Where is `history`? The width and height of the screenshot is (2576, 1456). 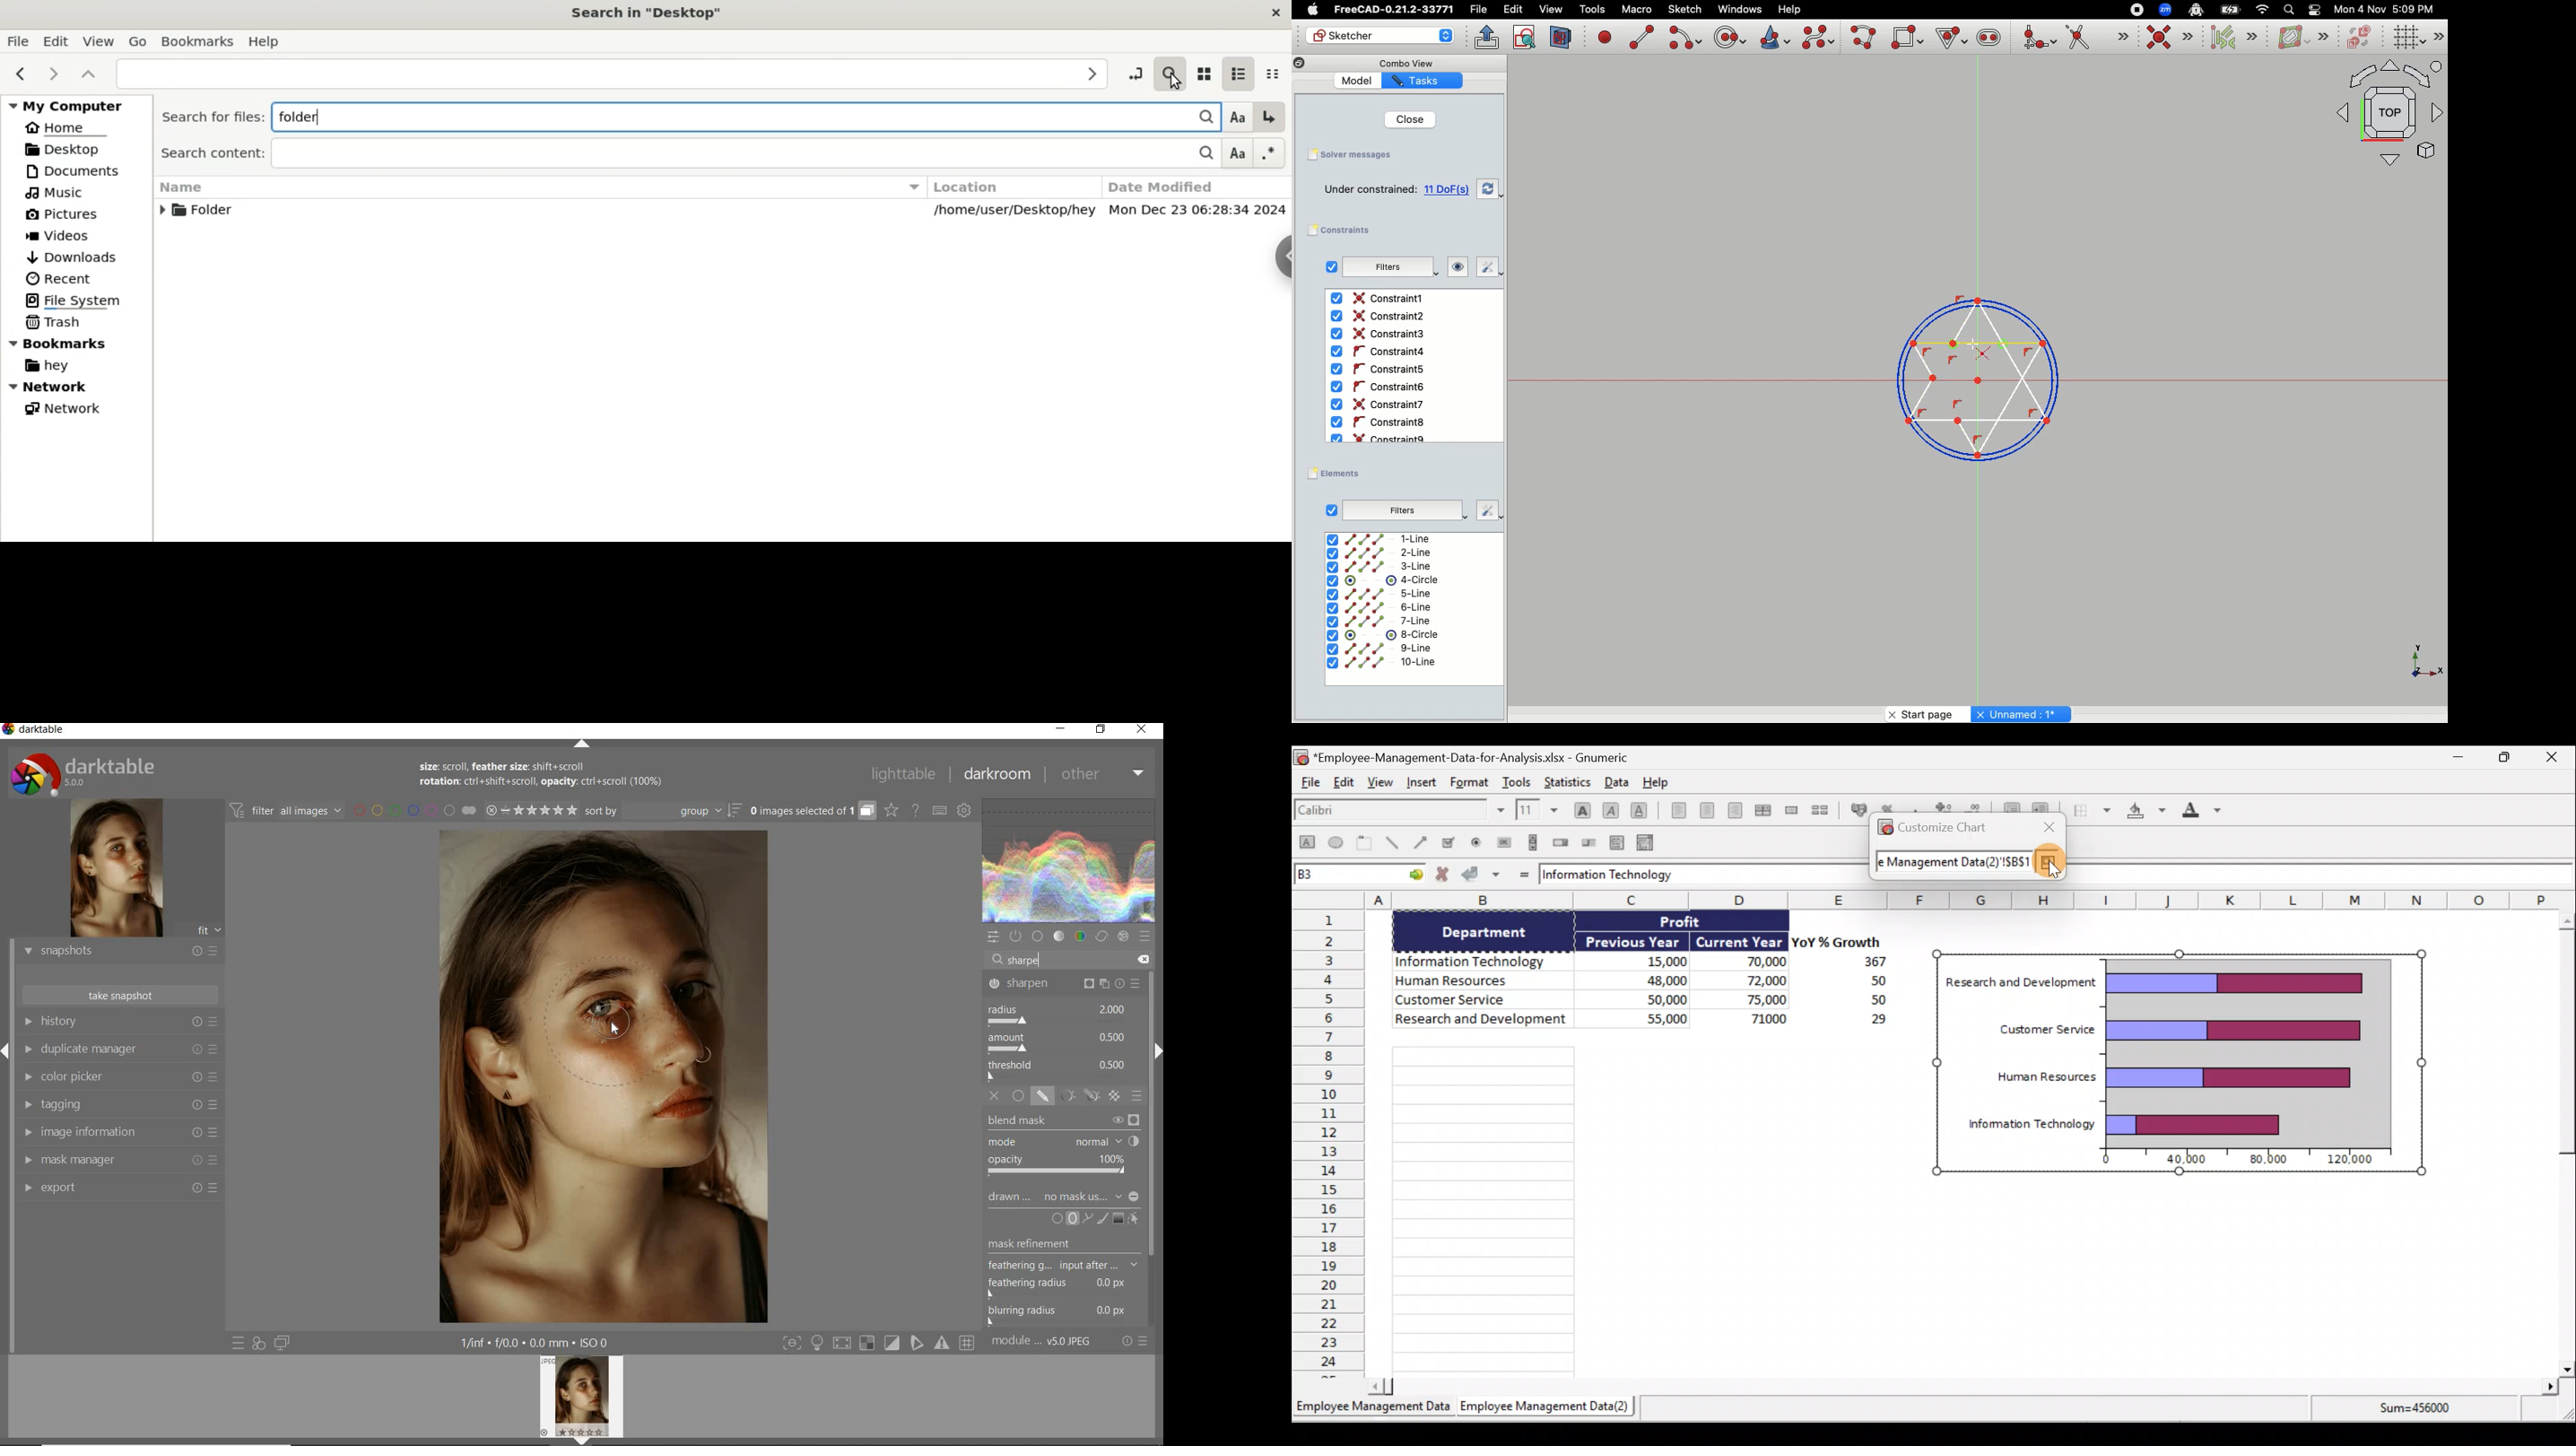
history is located at coordinates (120, 1022).